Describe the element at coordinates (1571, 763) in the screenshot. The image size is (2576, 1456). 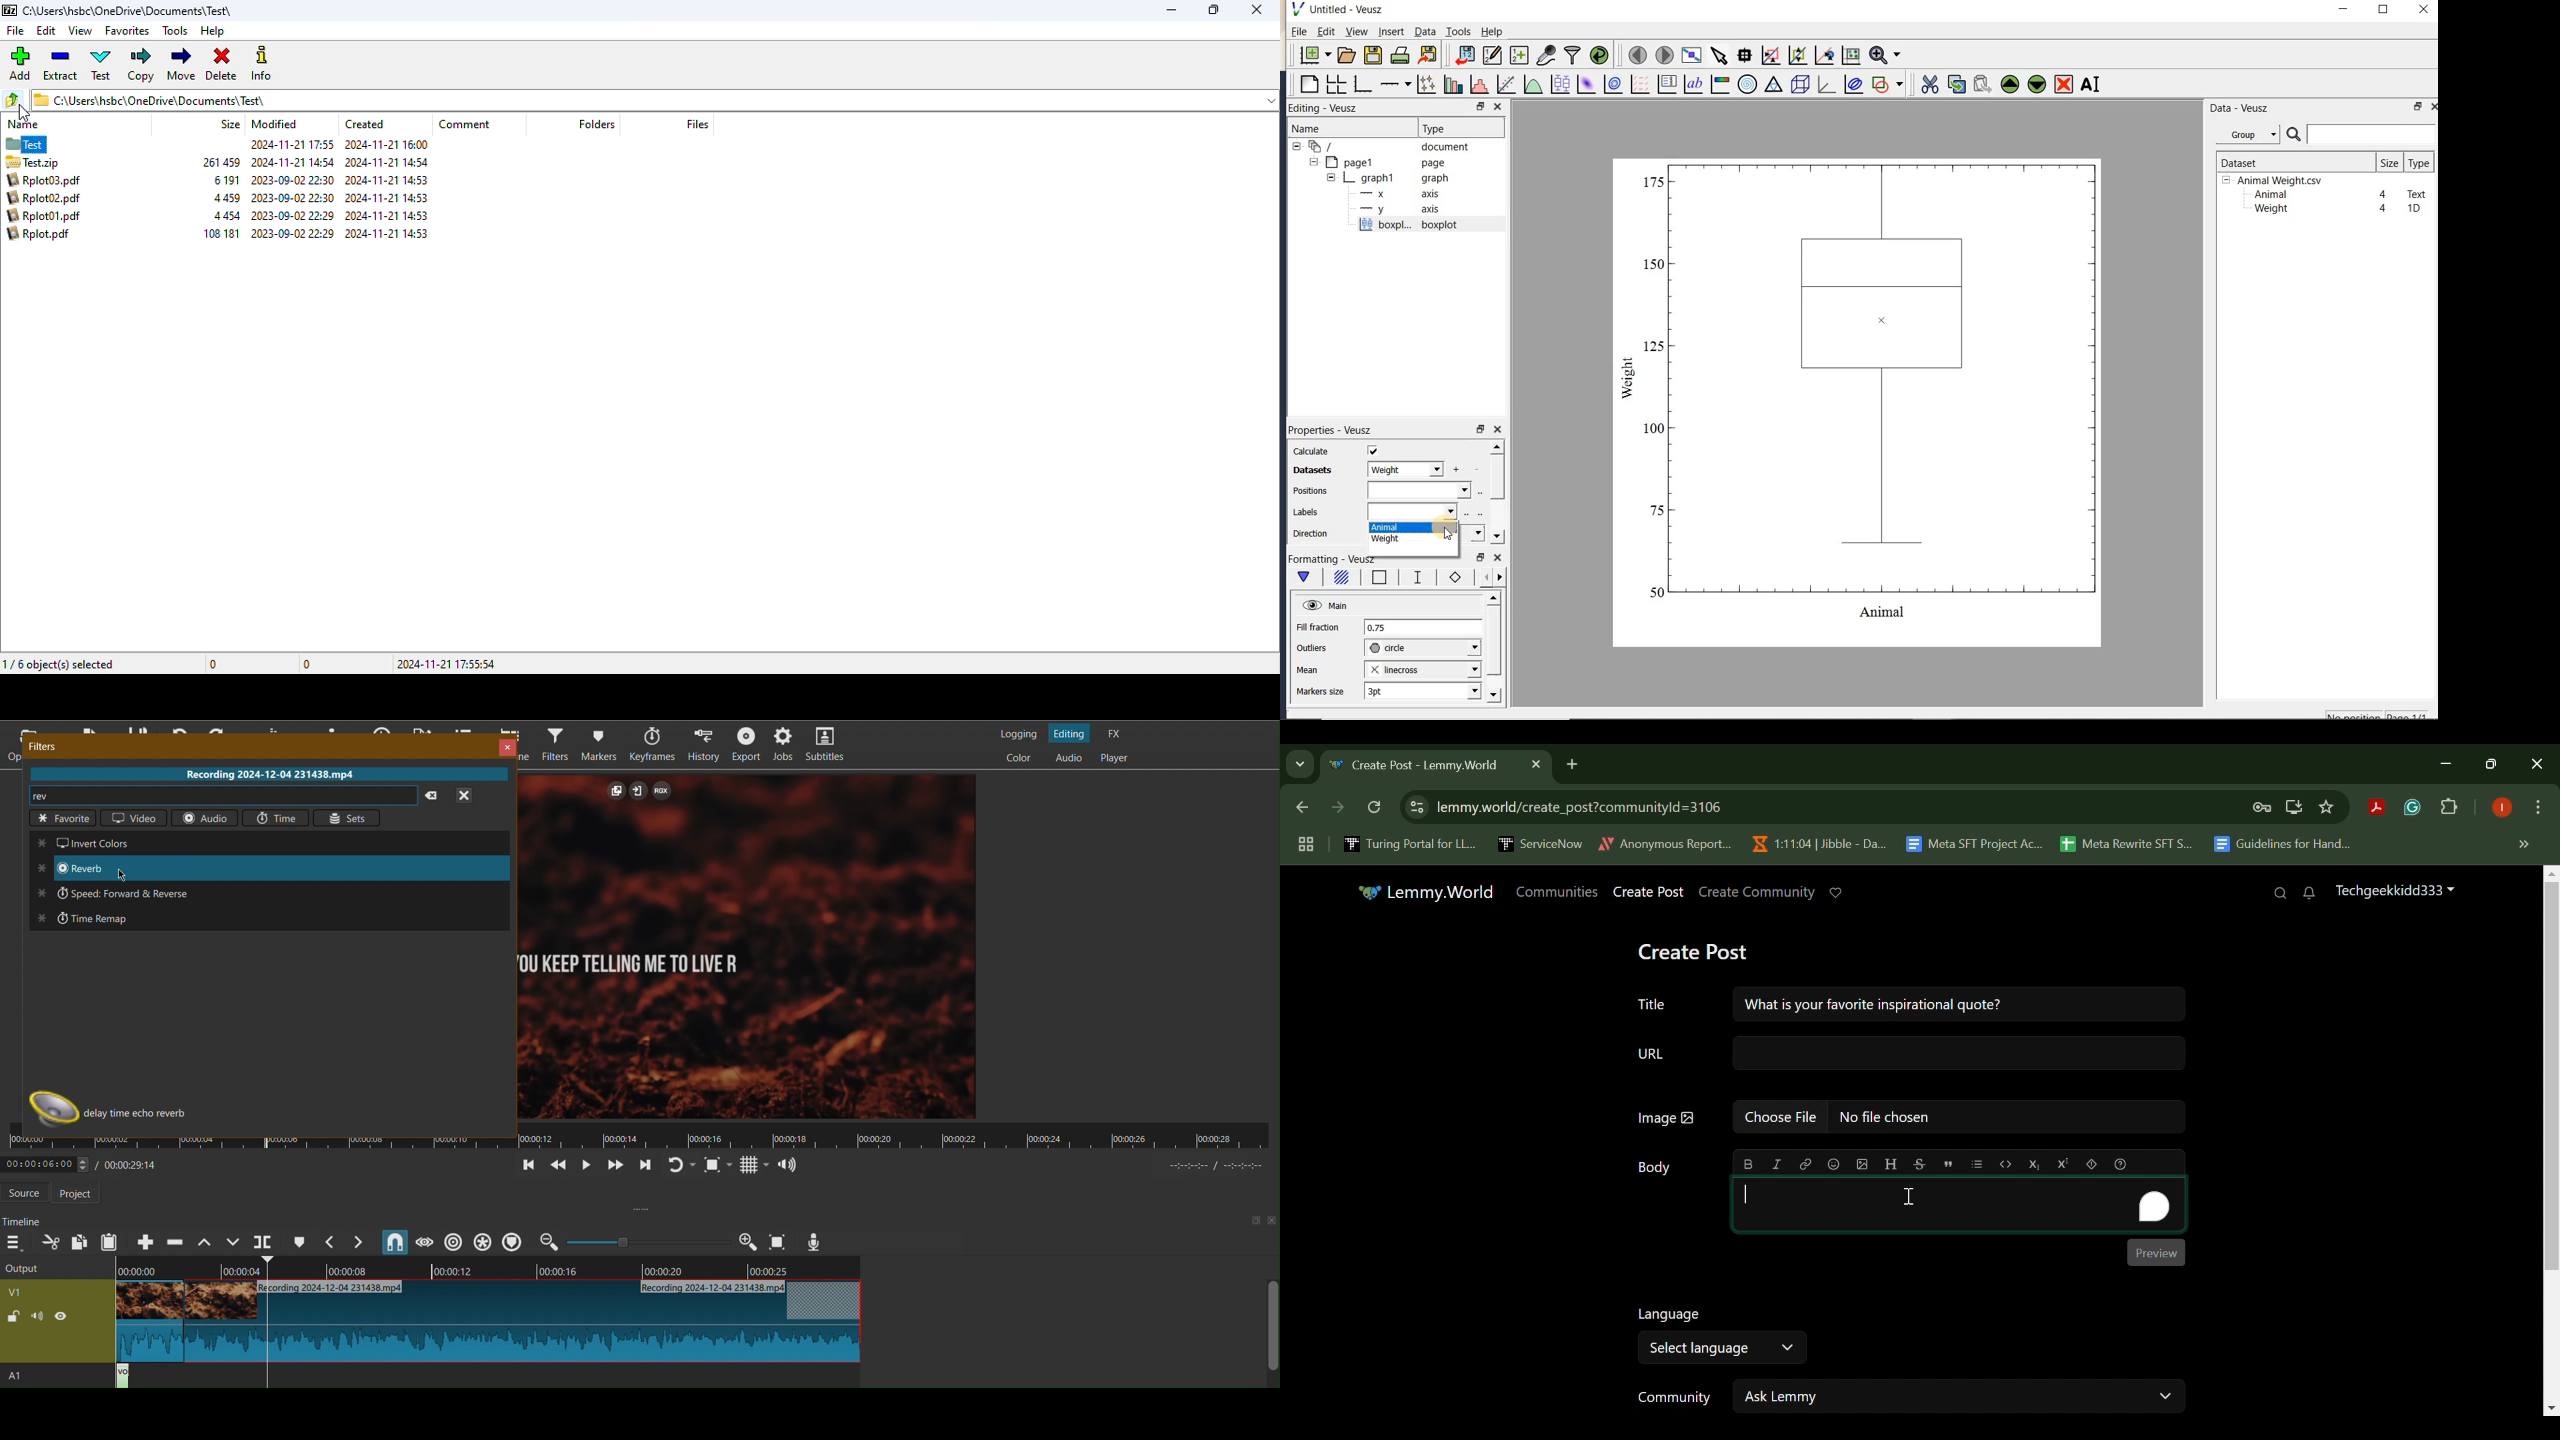
I see `Add Tab` at that location.